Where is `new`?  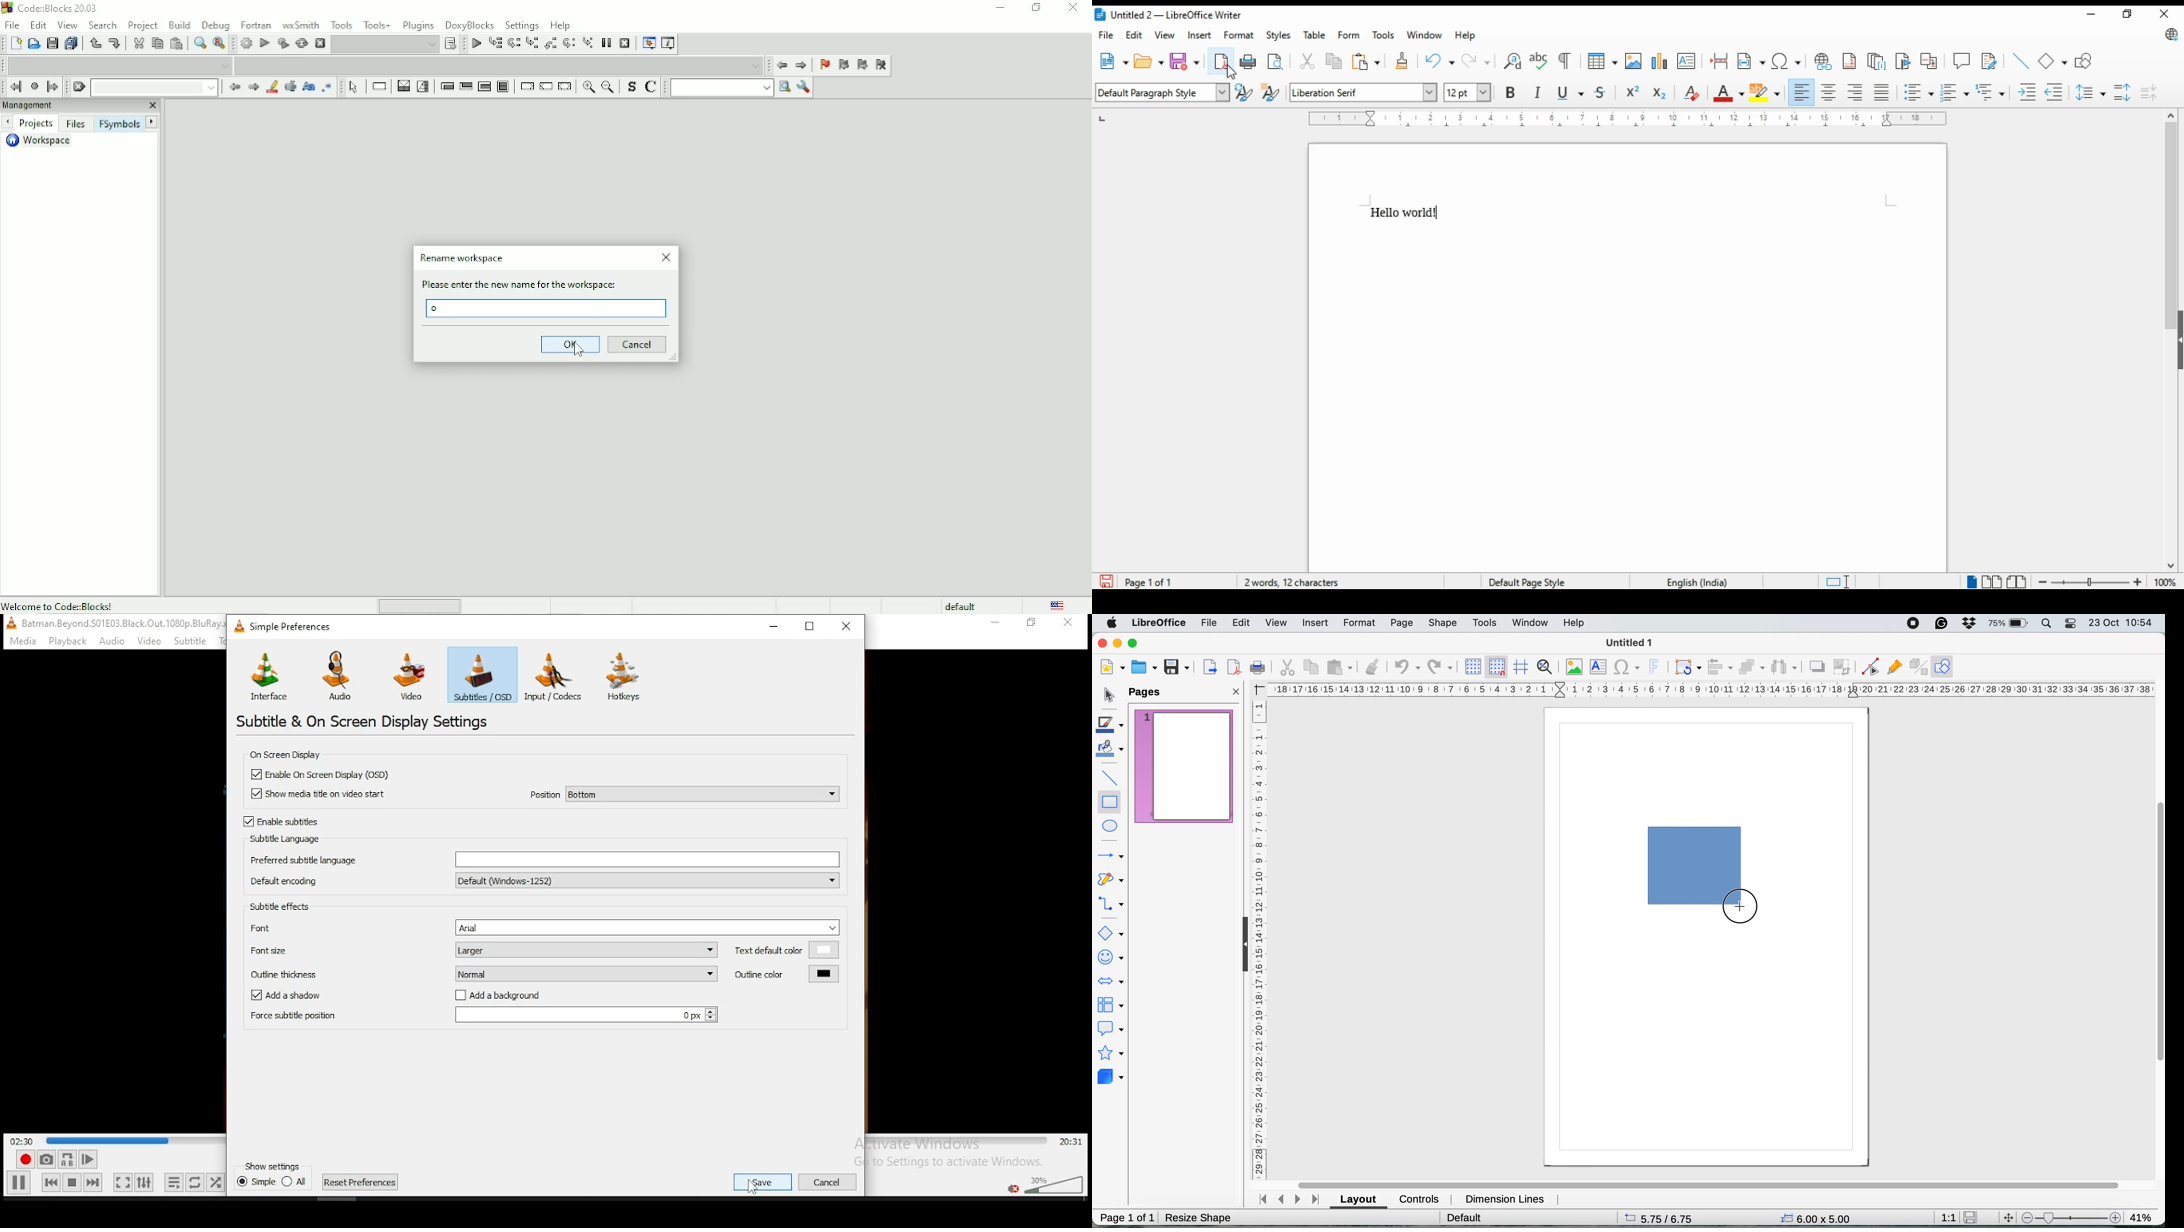
new is located at coordinates (1114, 61).